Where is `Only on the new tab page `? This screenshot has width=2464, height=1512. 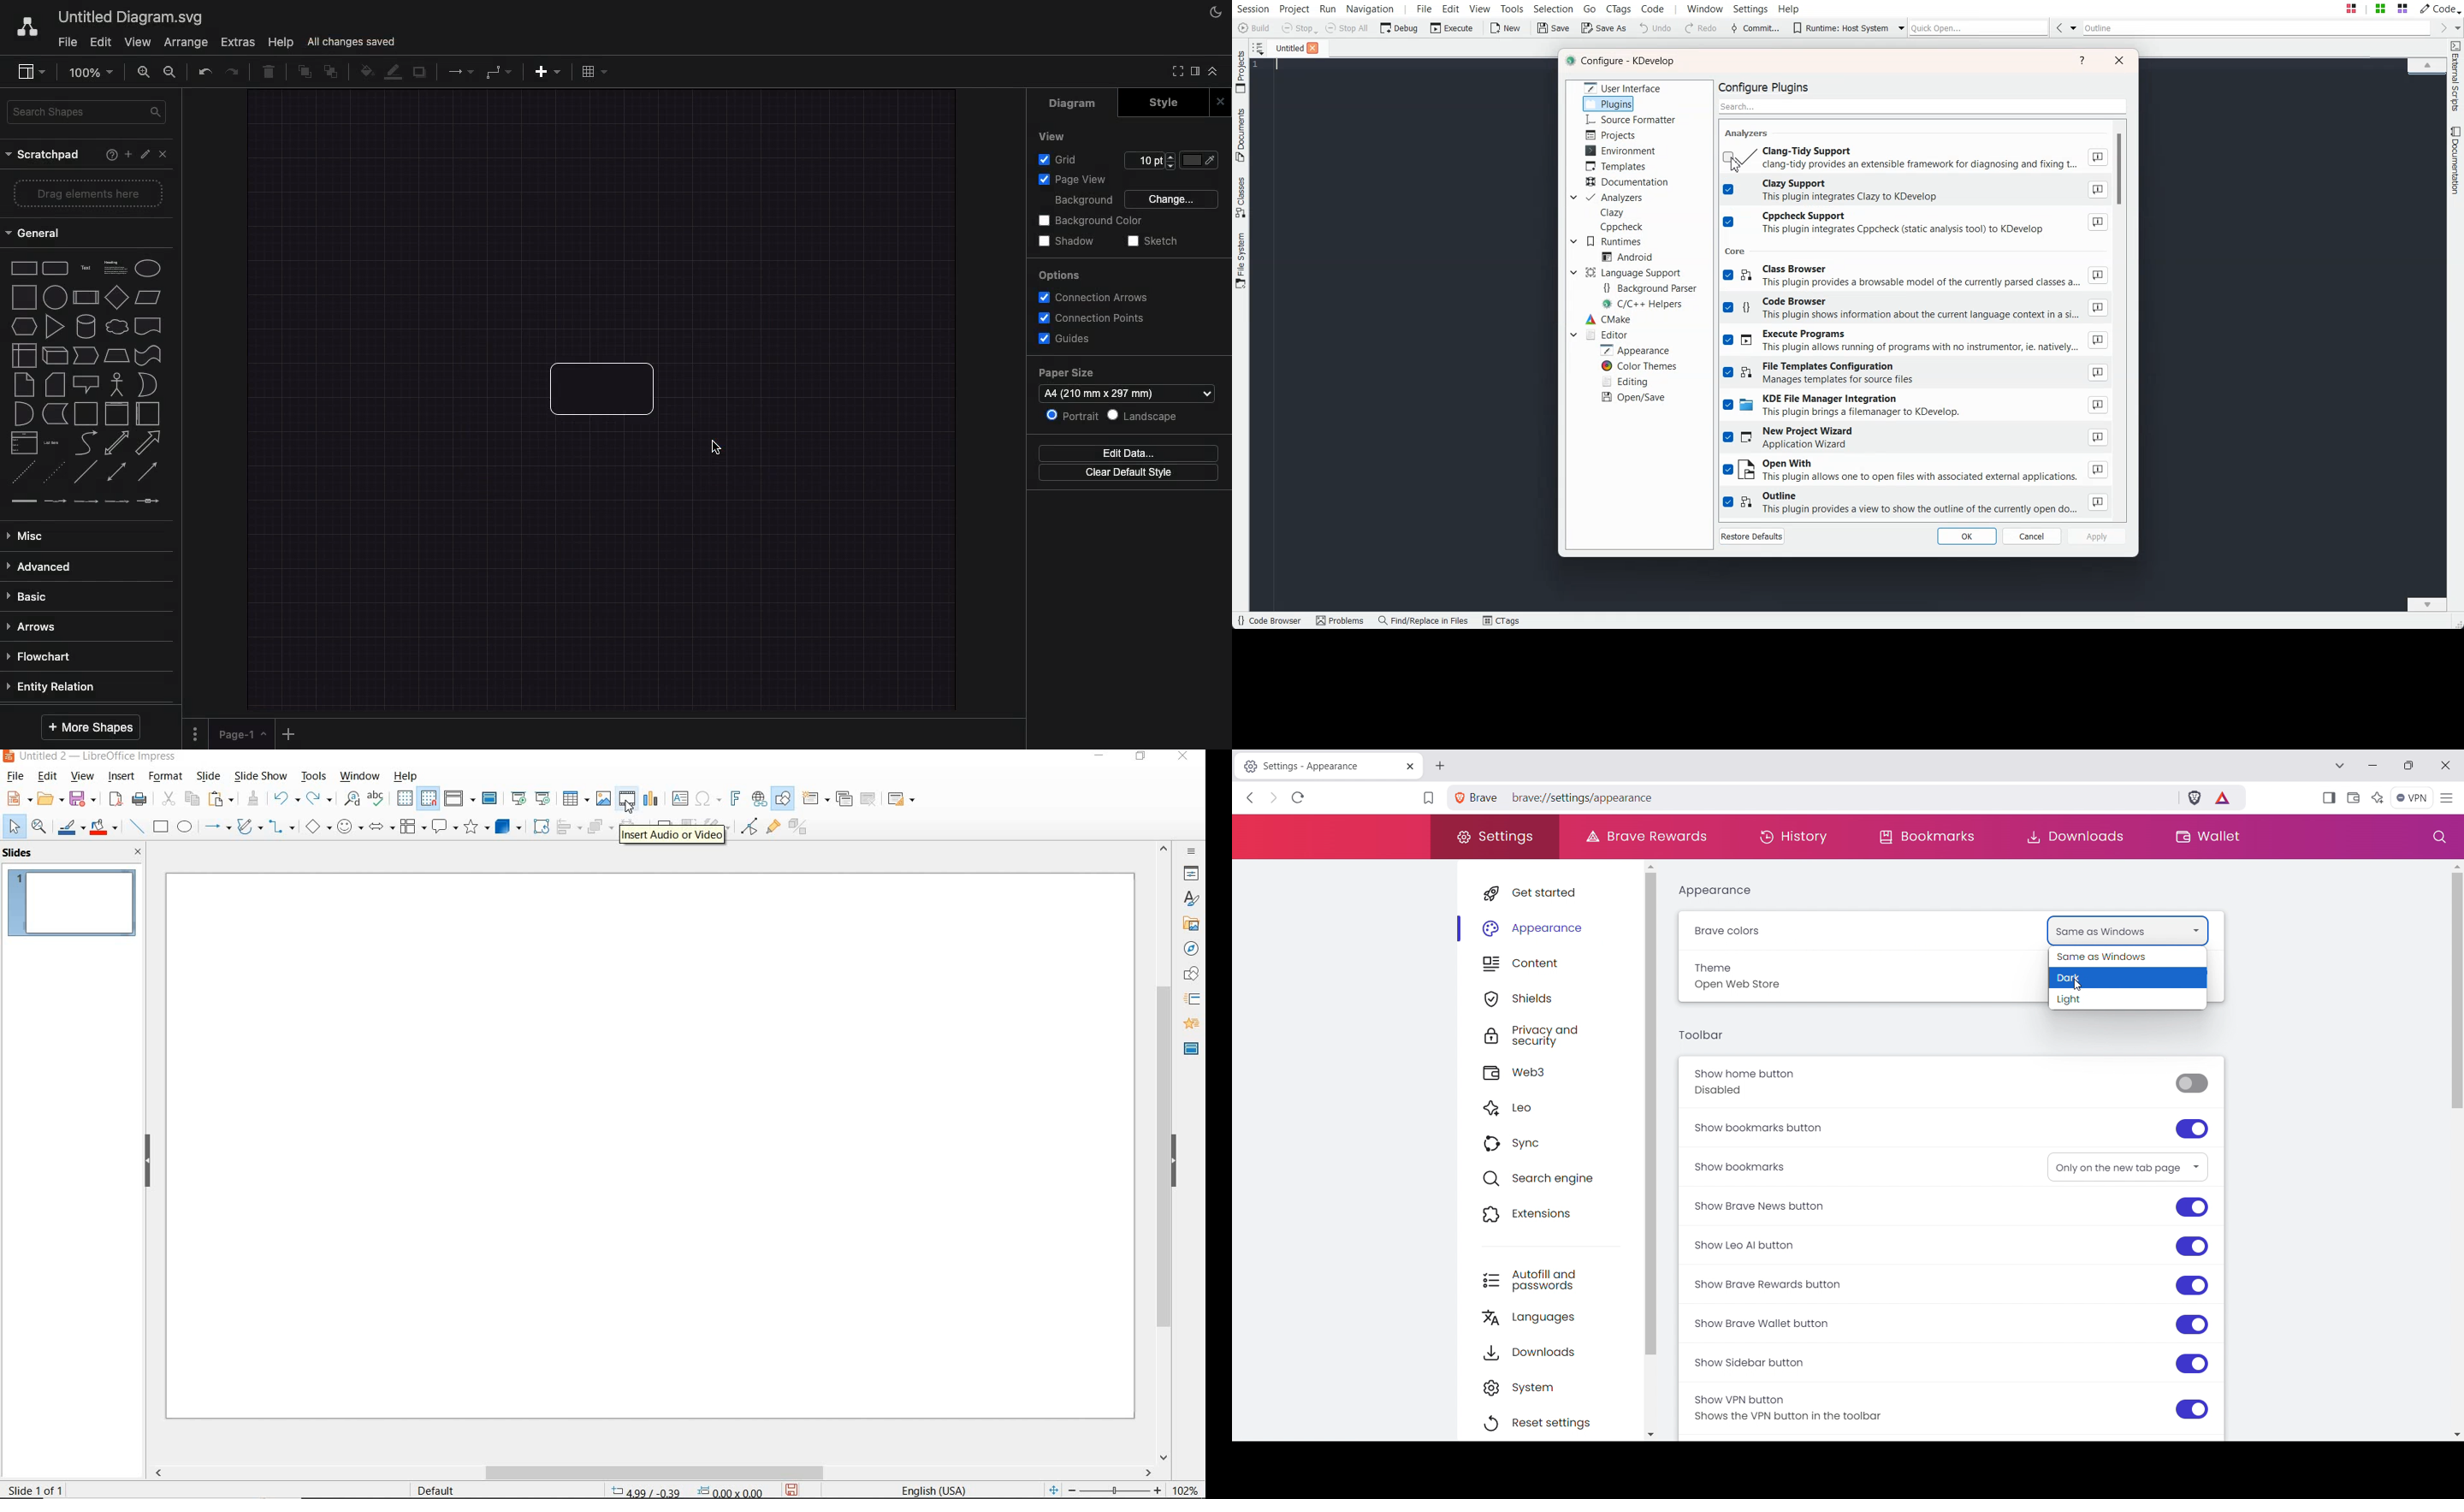 Only on the new tab page  is located at coordinates (2128, 1169).